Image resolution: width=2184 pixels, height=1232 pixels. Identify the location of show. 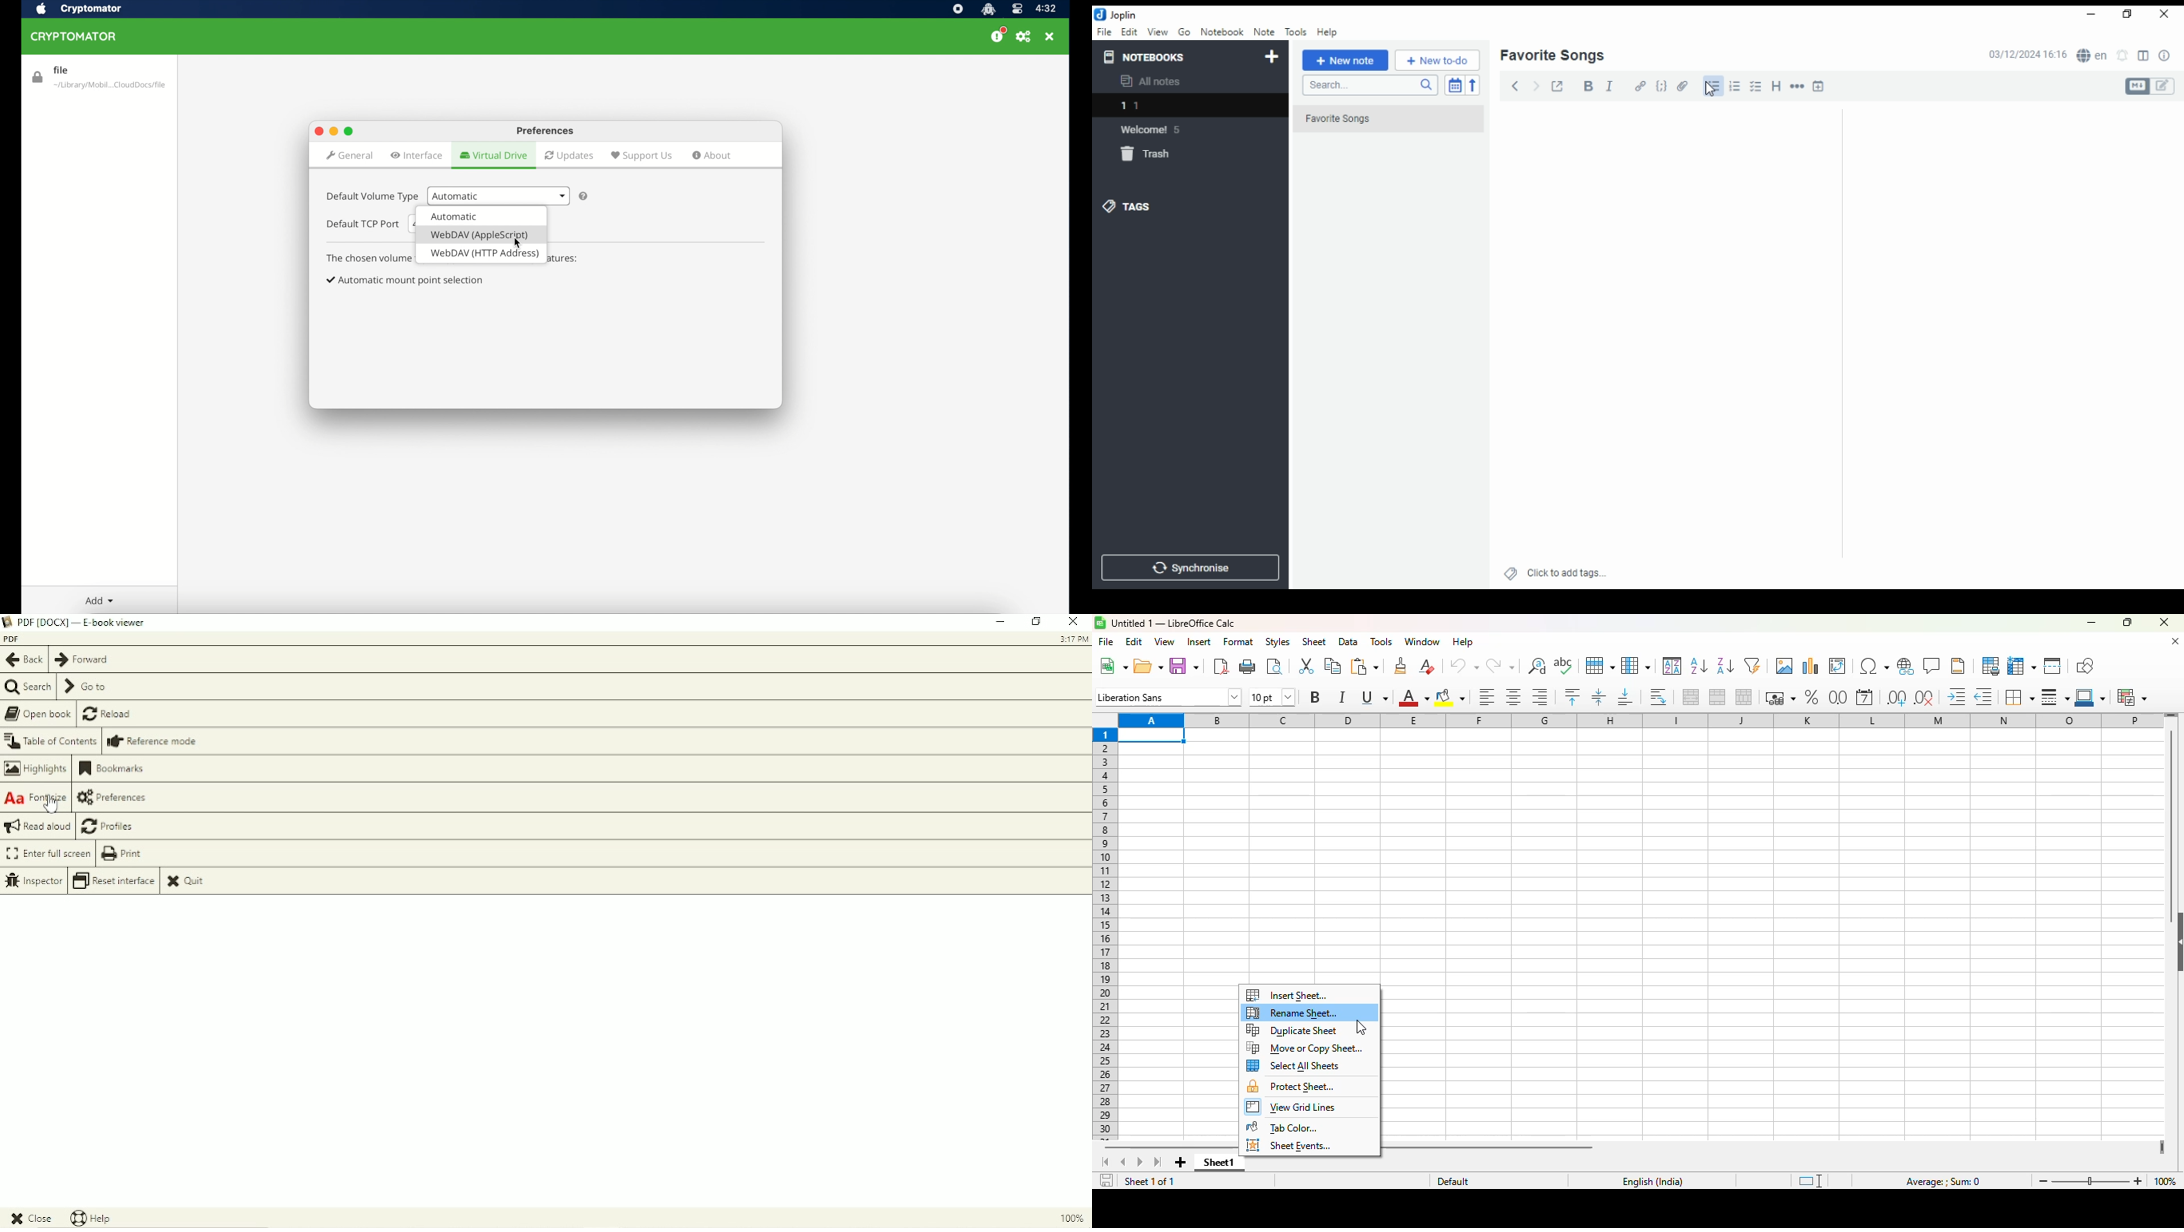
(2177, 942).